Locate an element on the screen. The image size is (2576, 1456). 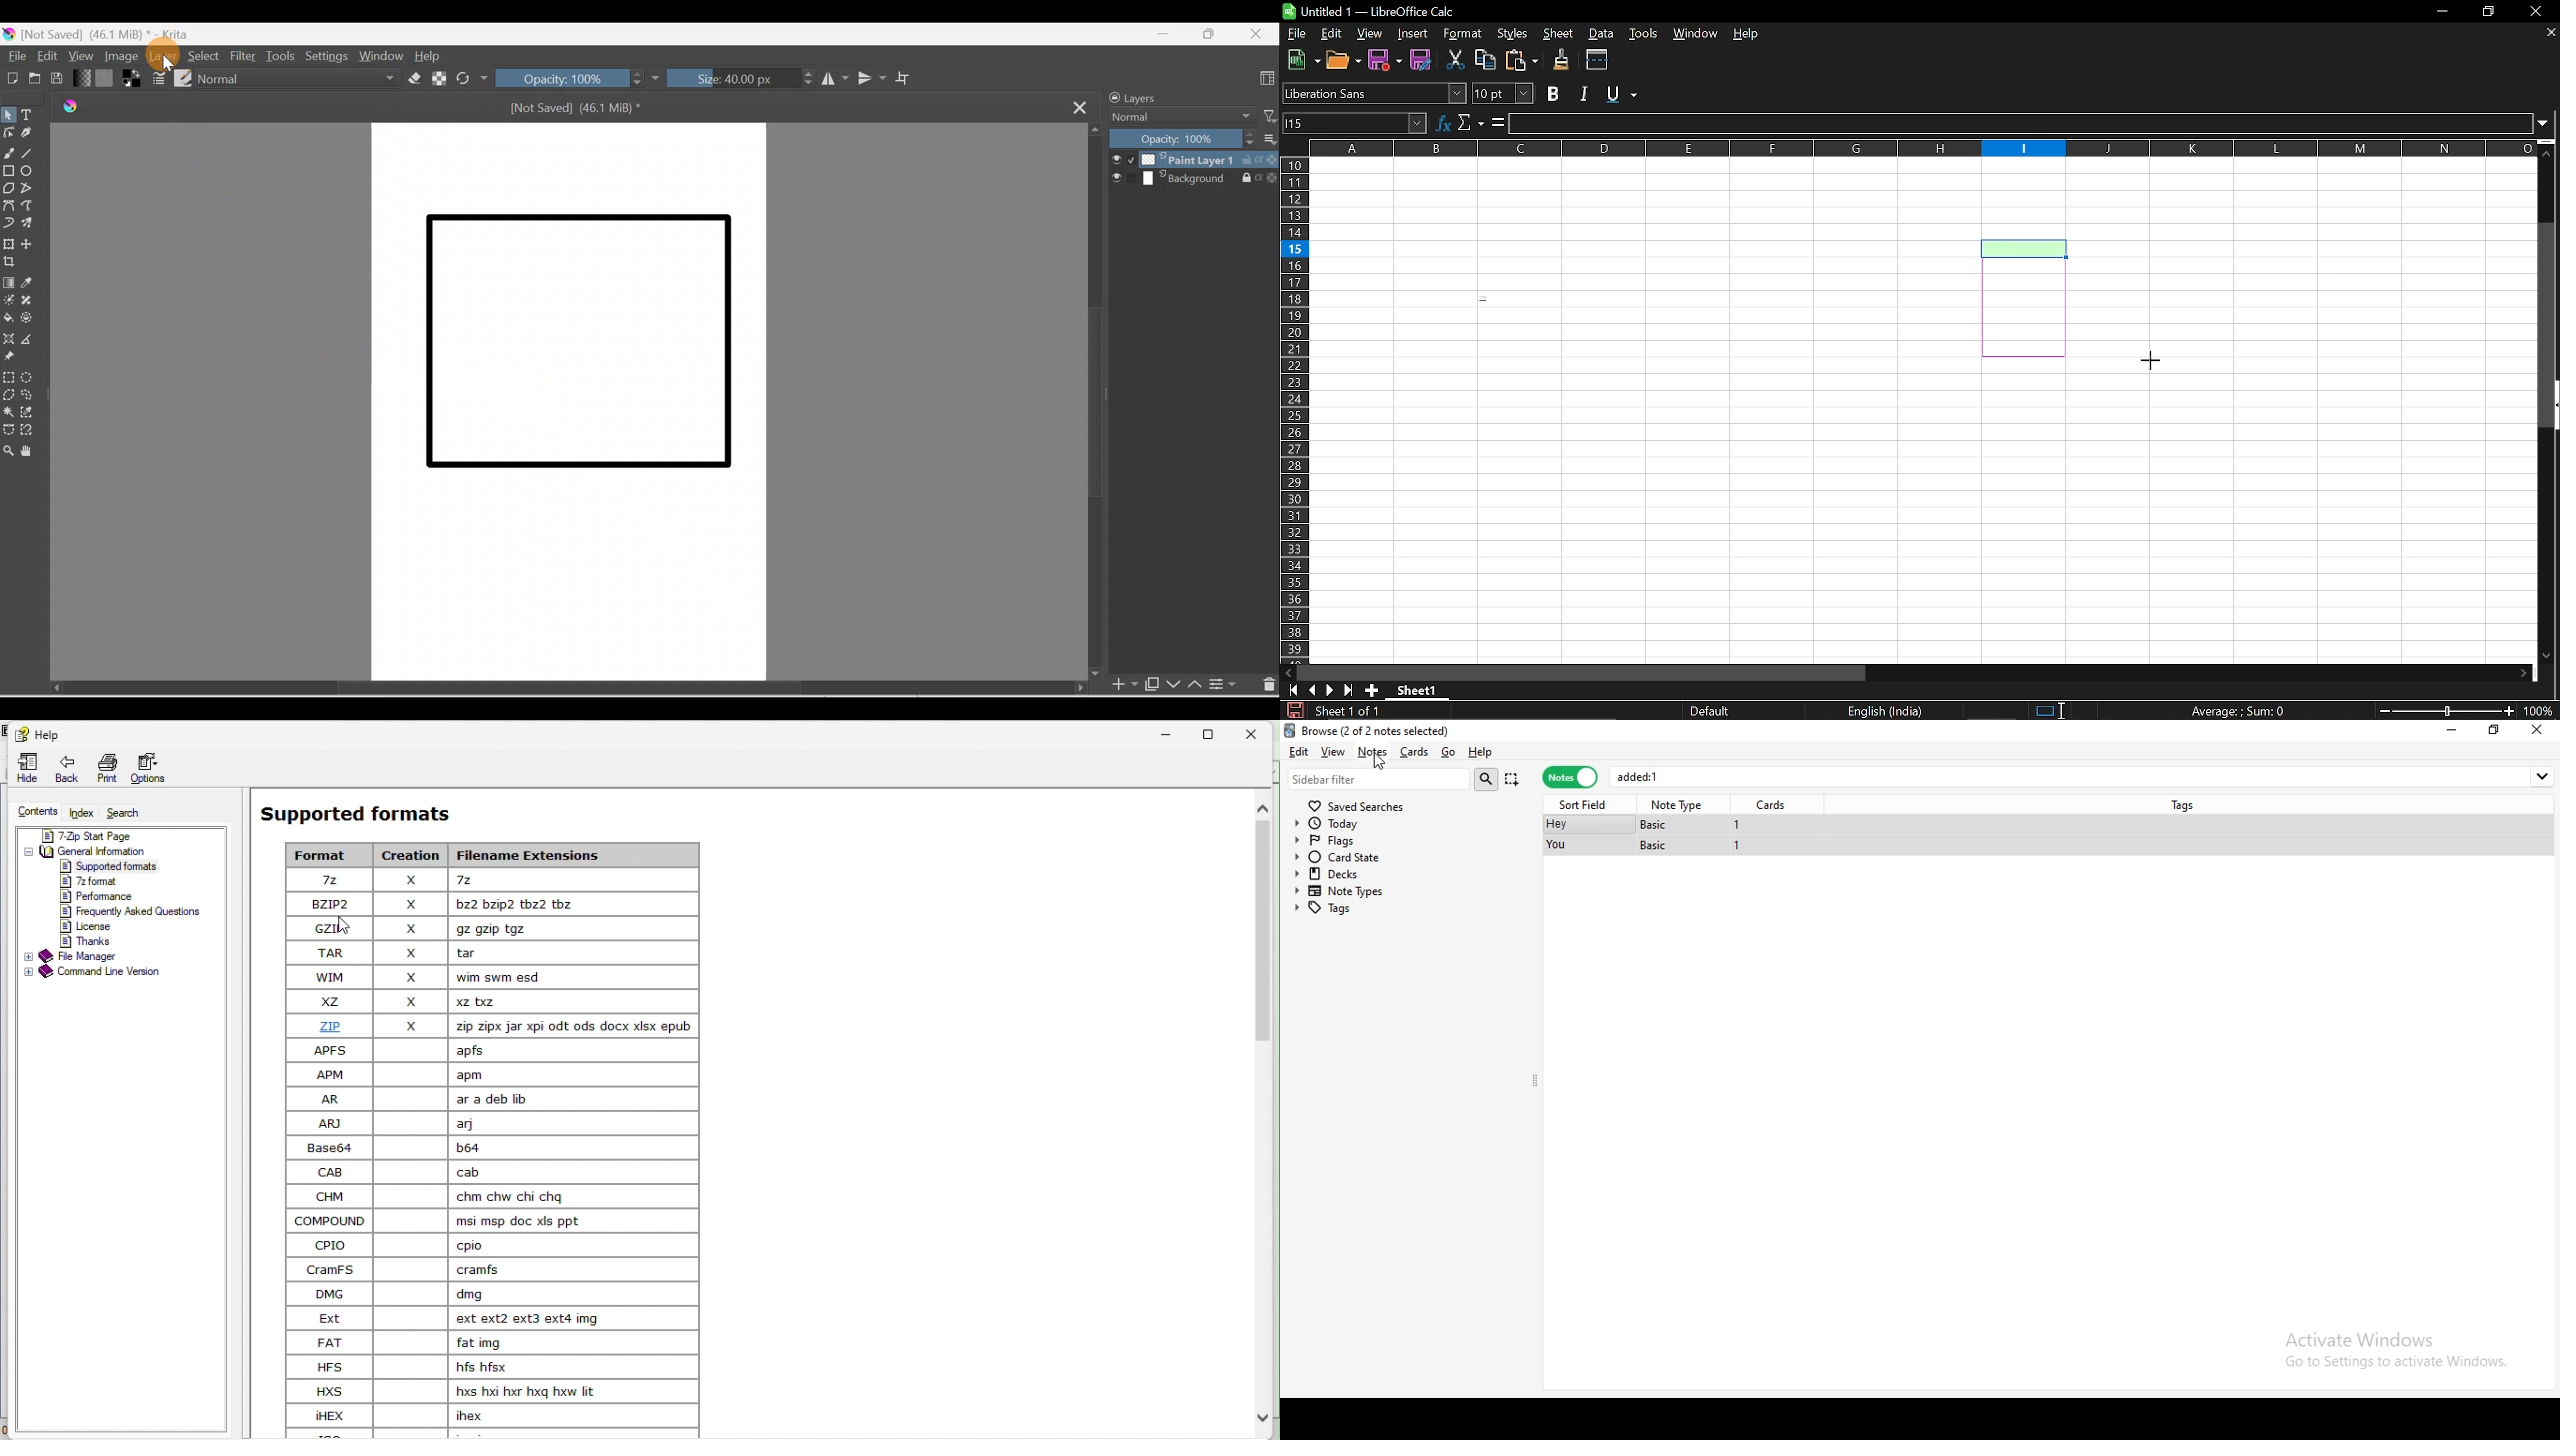
Krita logo is located at coordinates (8, 35).